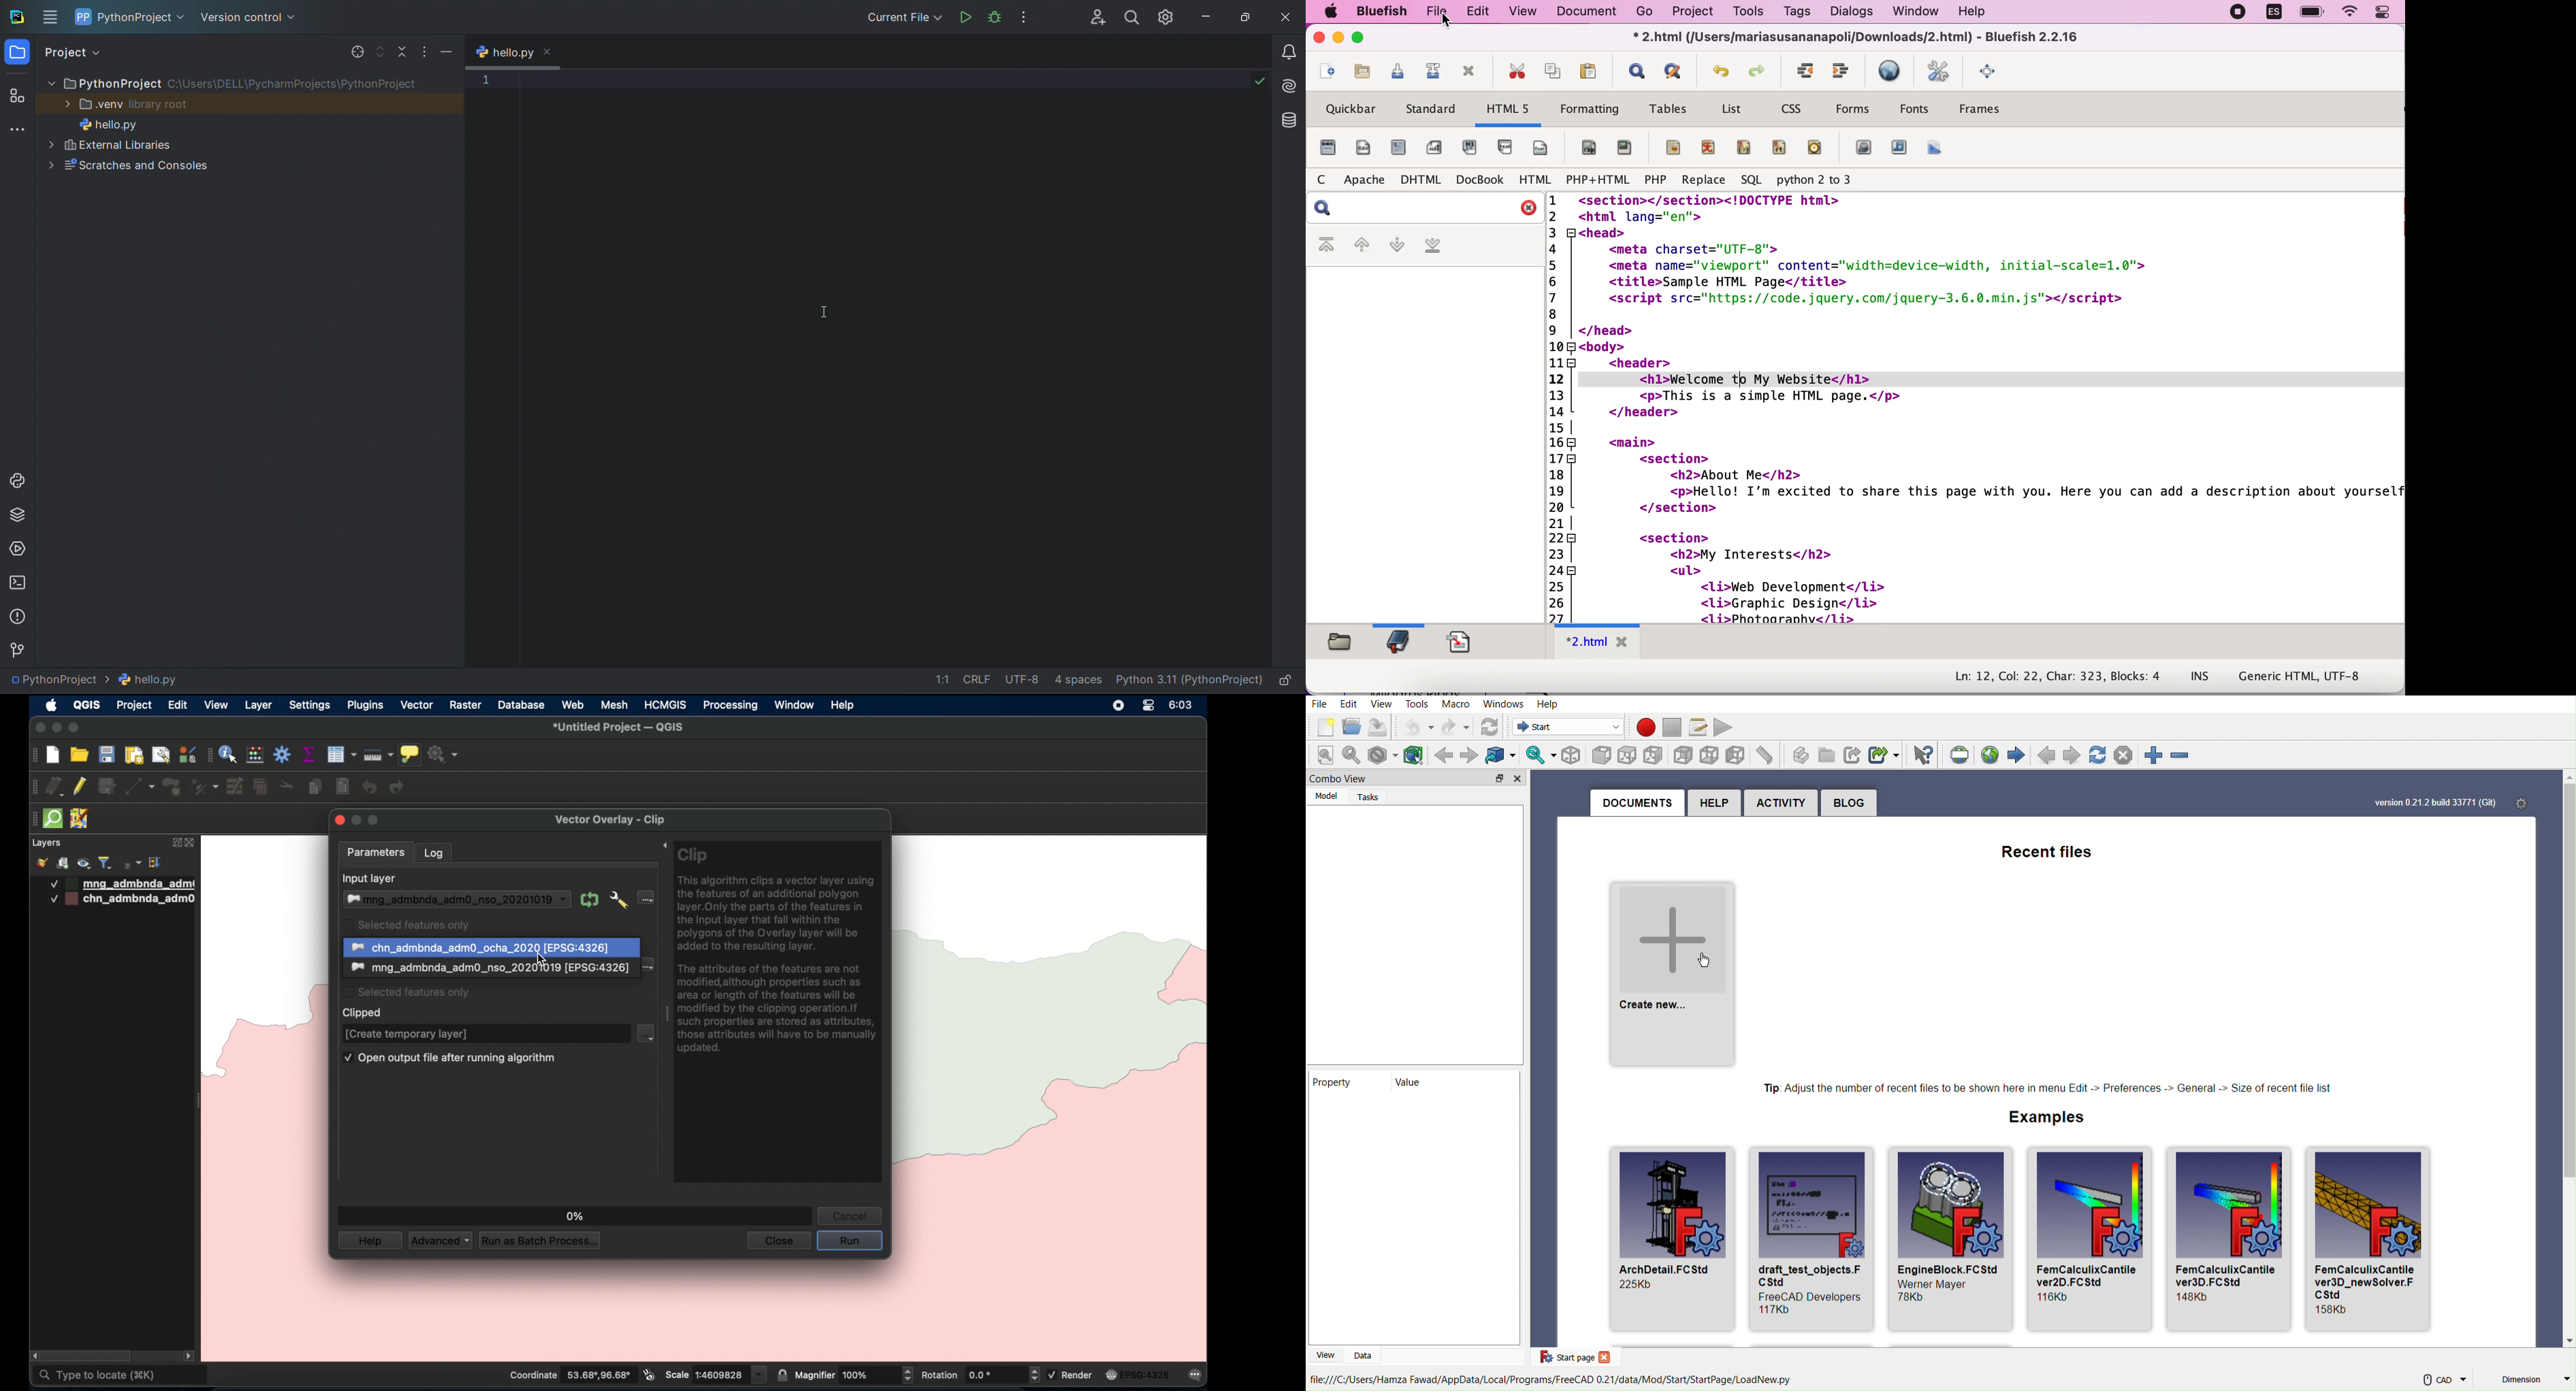  What do you see at coordinates (379, 54) in the screenshot?
I see `expand file` at bounding box center [379, 54].